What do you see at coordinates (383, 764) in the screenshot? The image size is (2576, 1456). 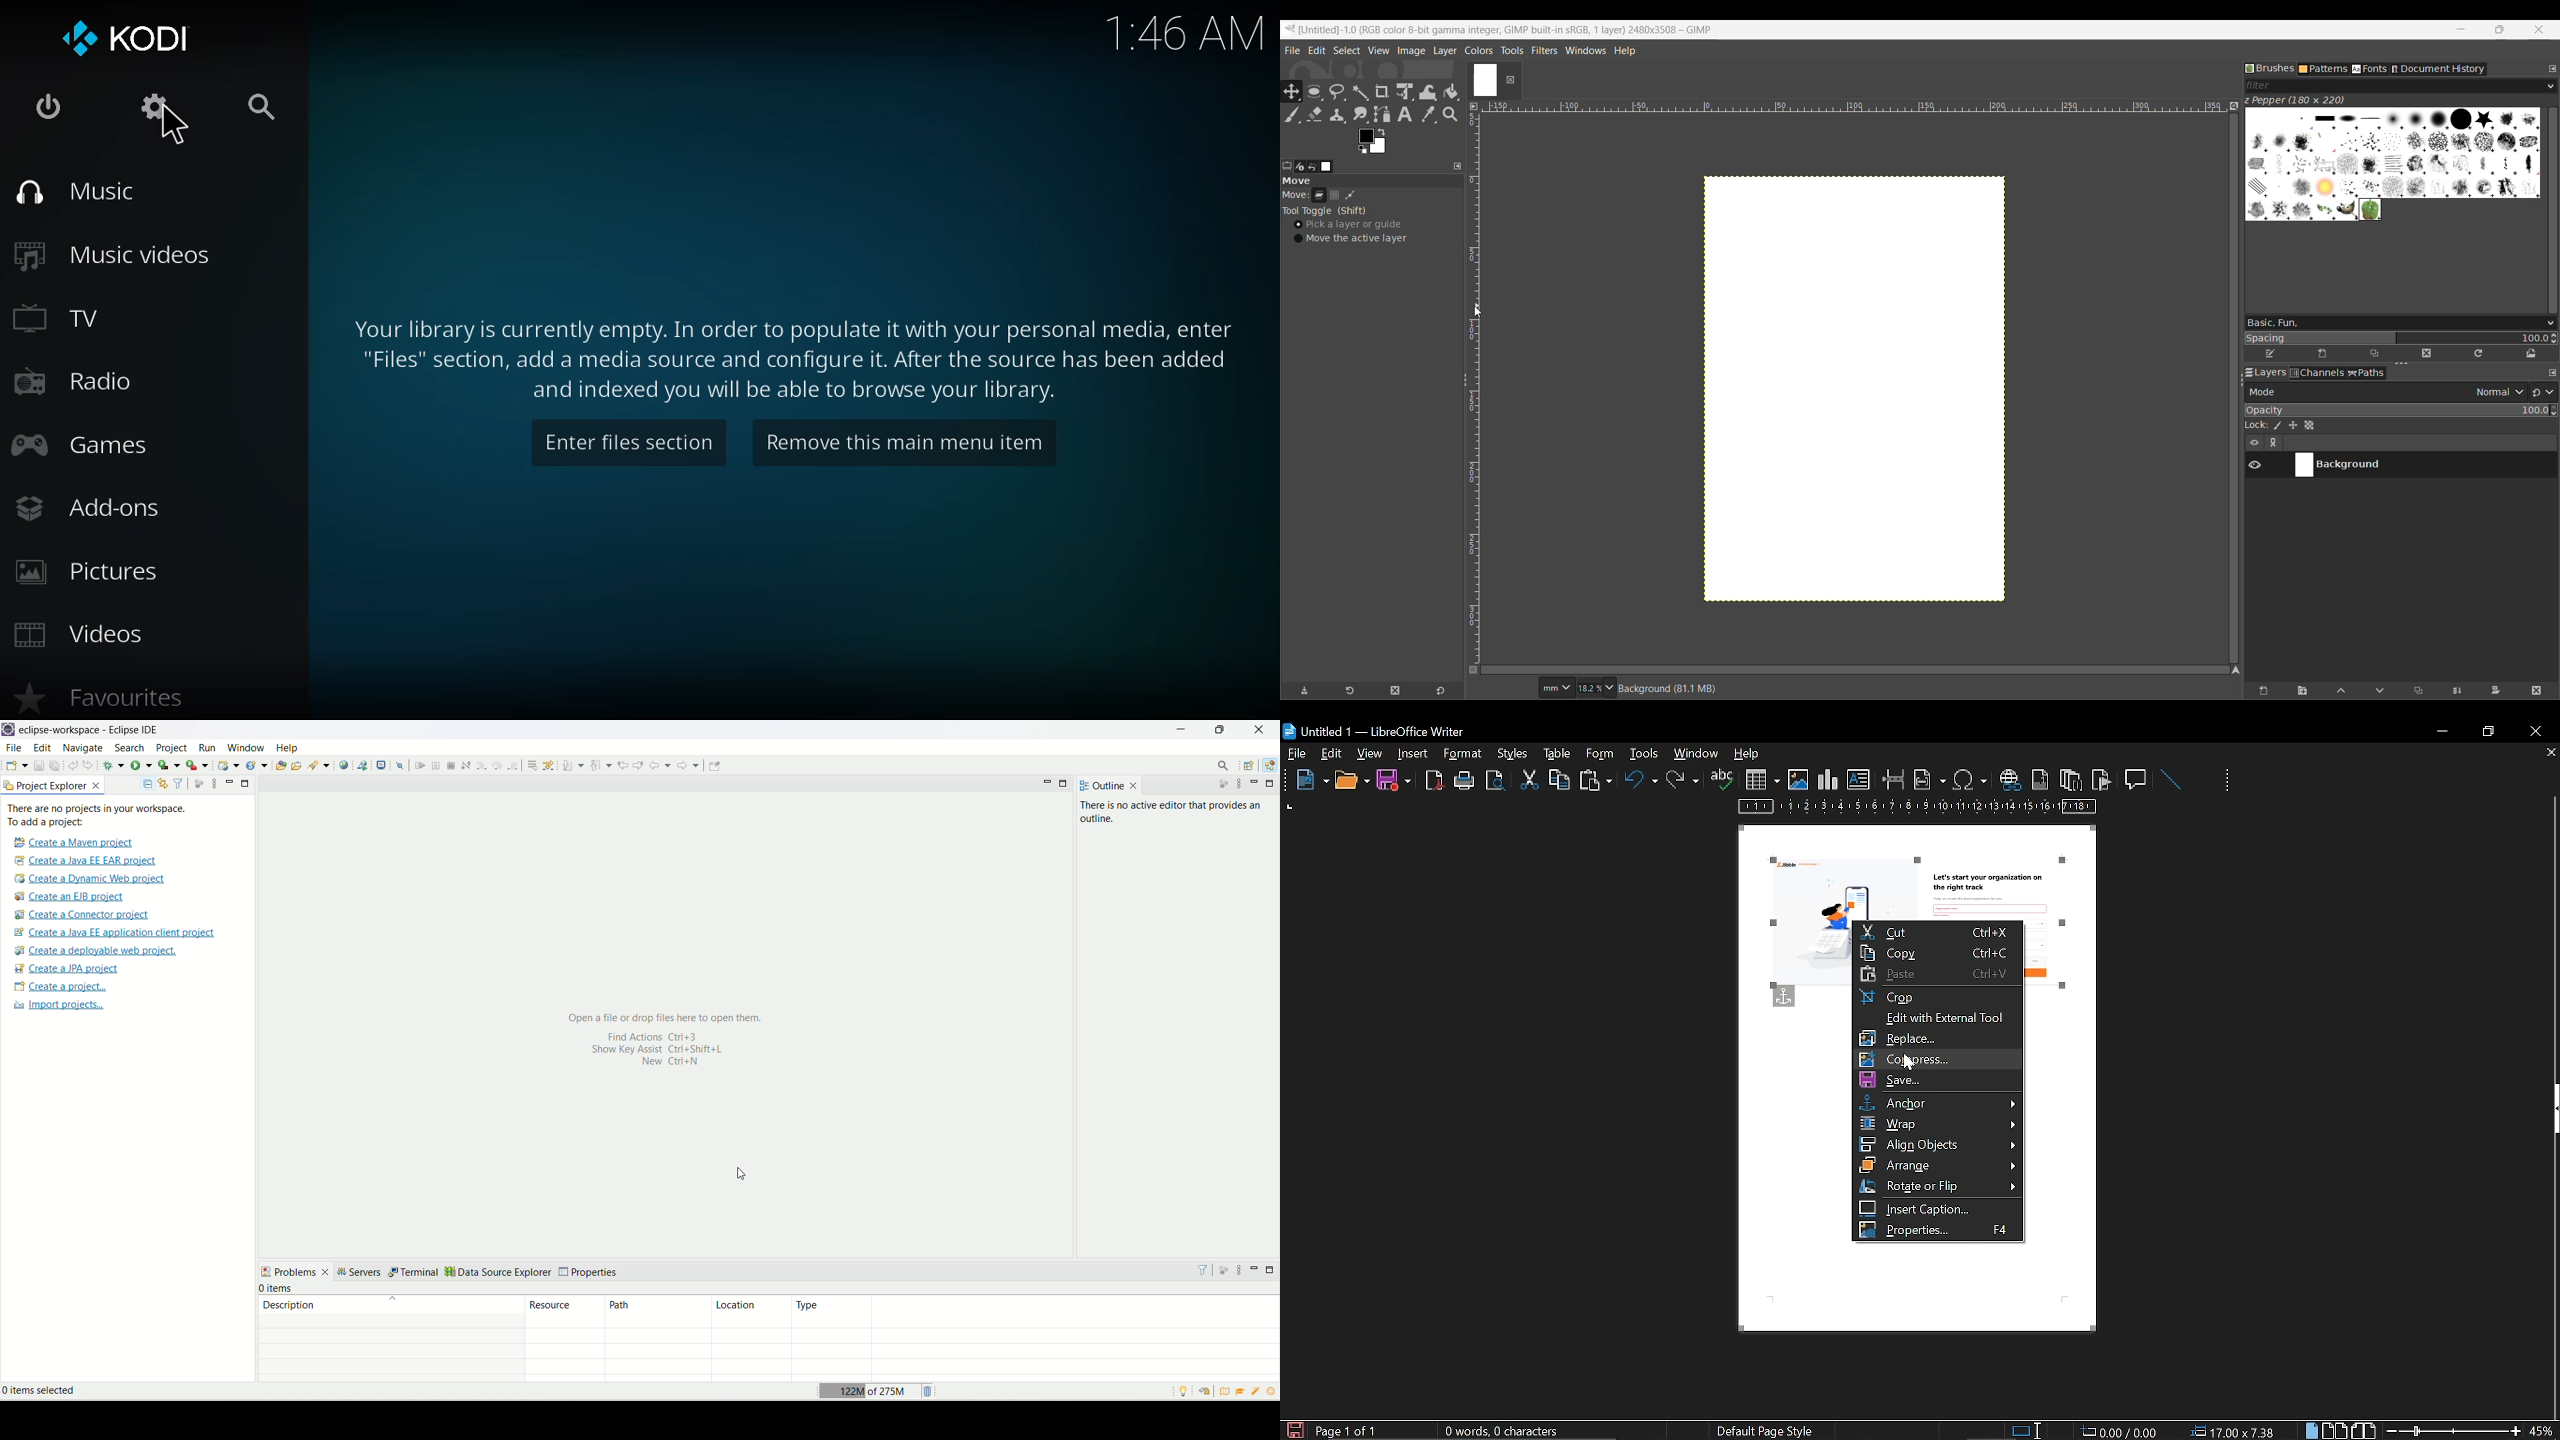 I see `open a terminal` at bounding box center [383, 764].